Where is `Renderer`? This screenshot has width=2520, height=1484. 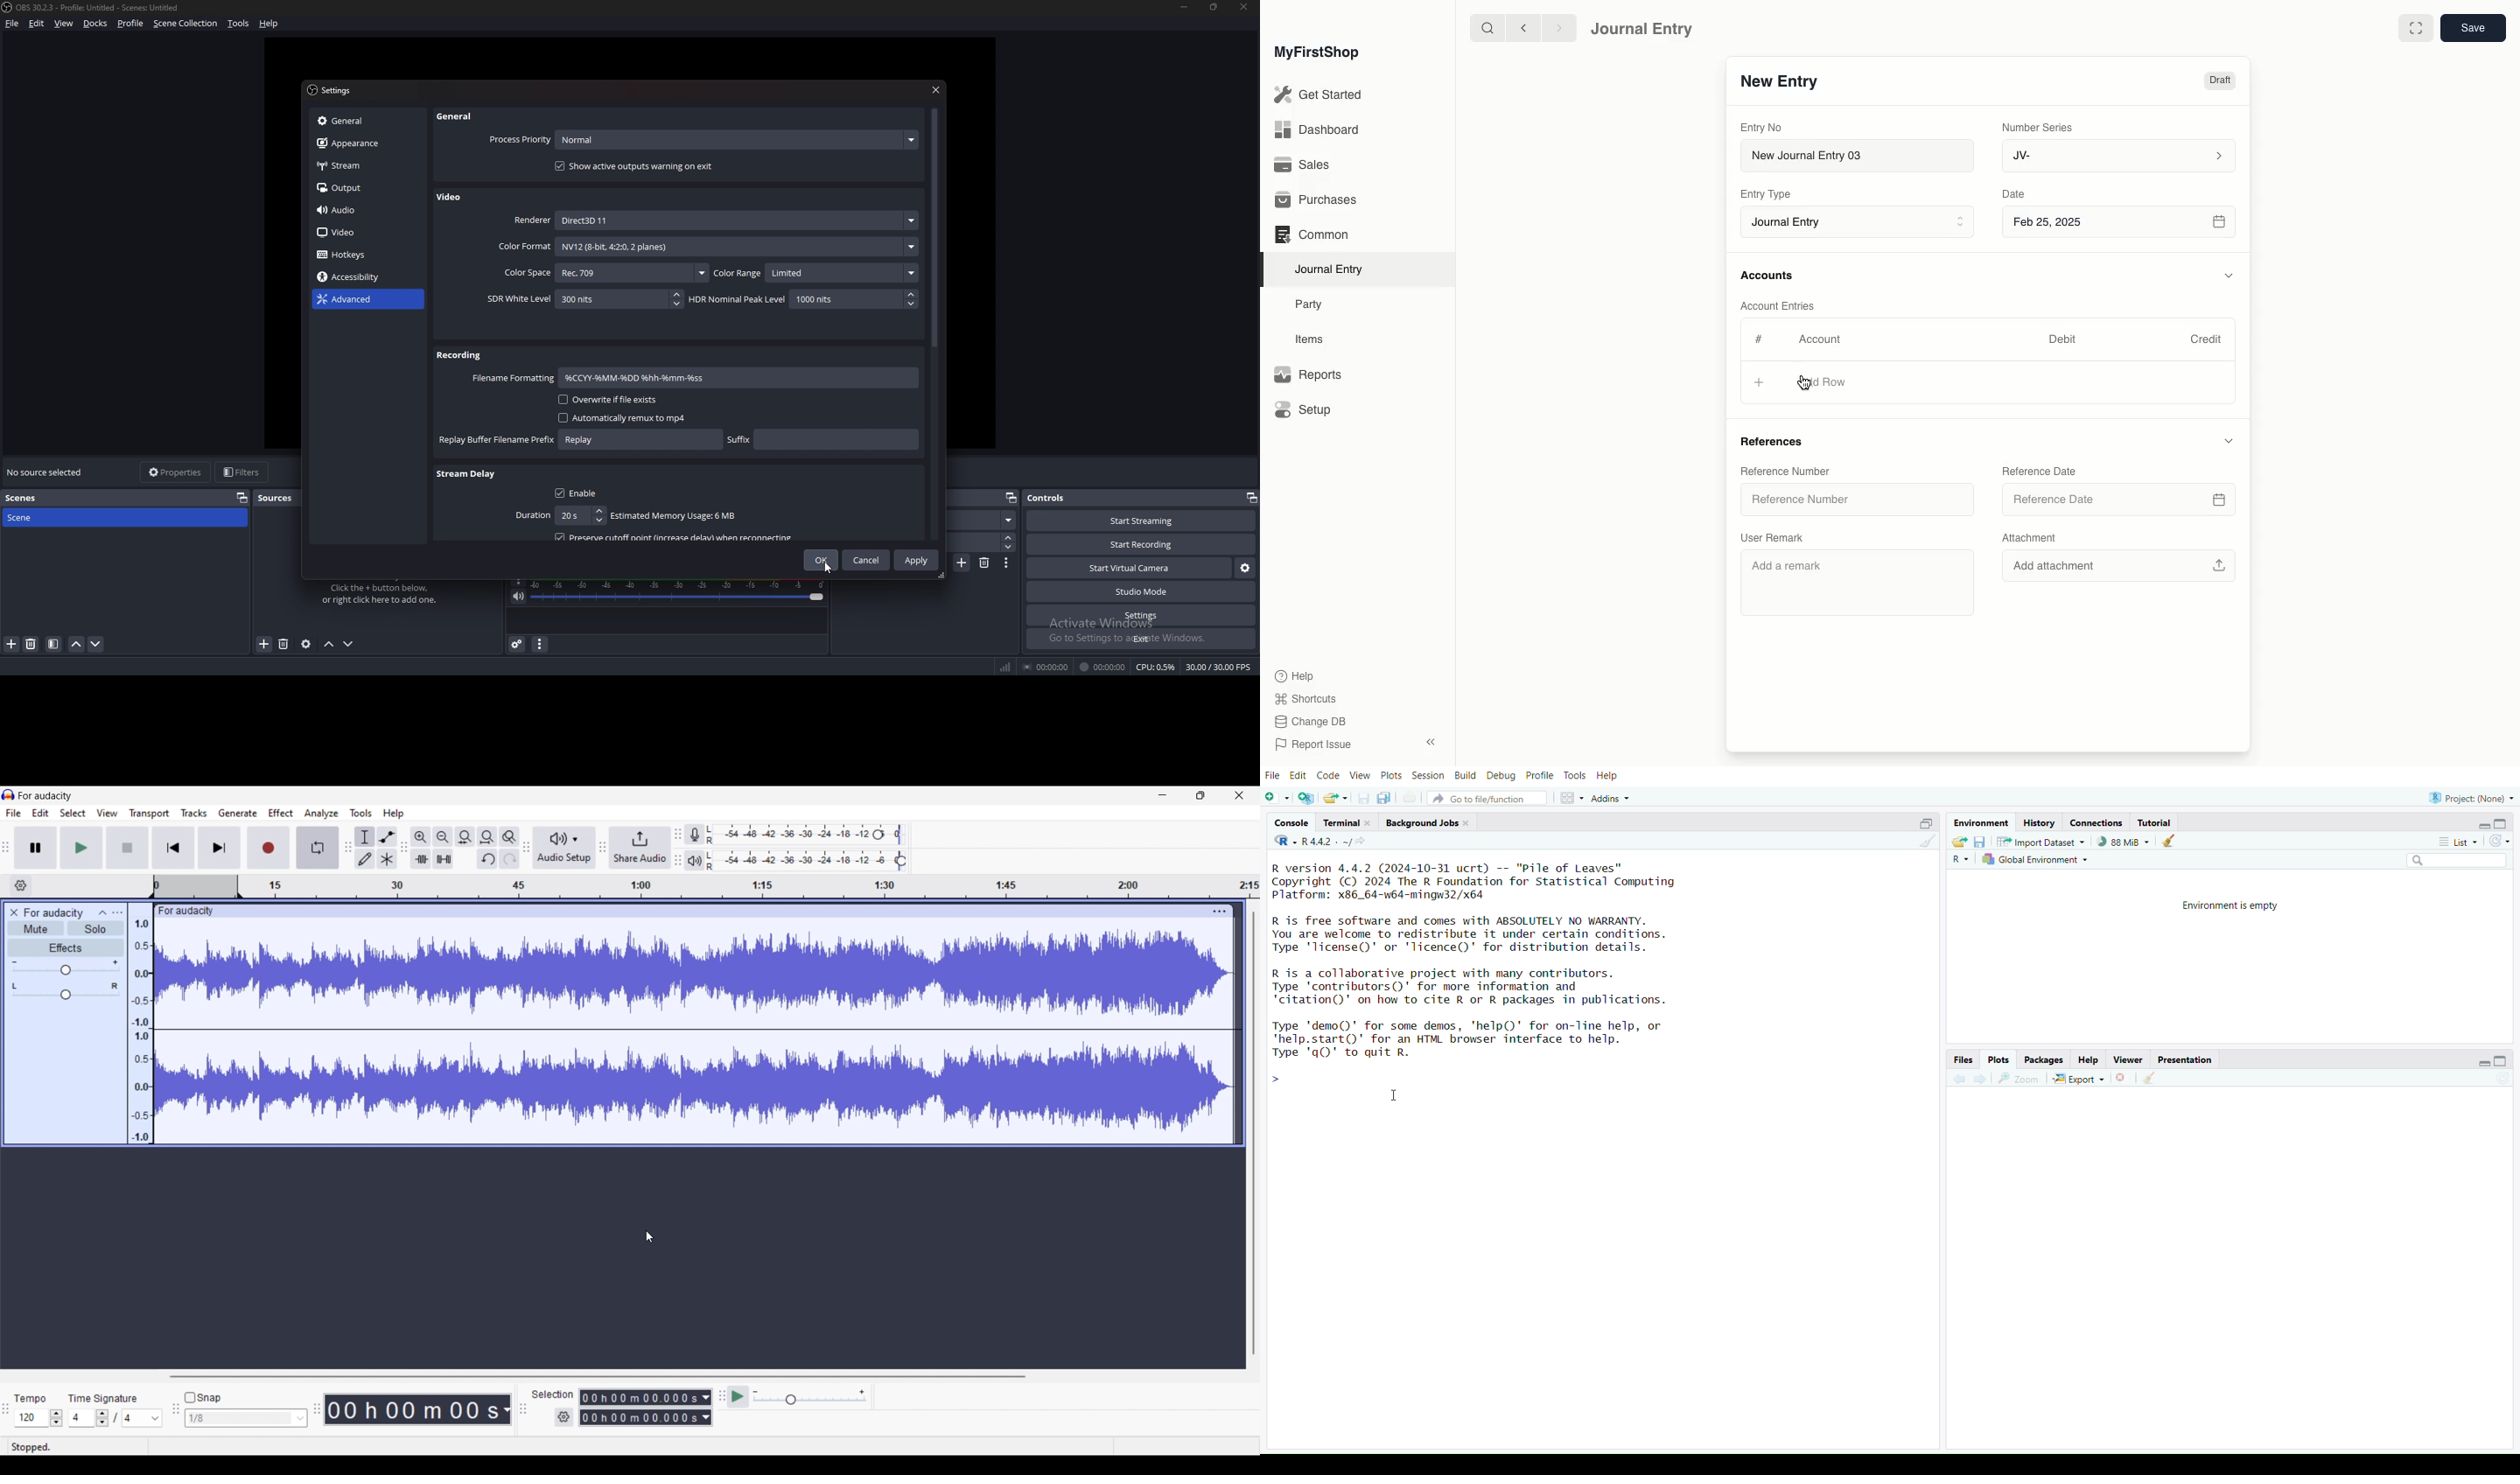
Renderer is located at coordinates (715, 220).